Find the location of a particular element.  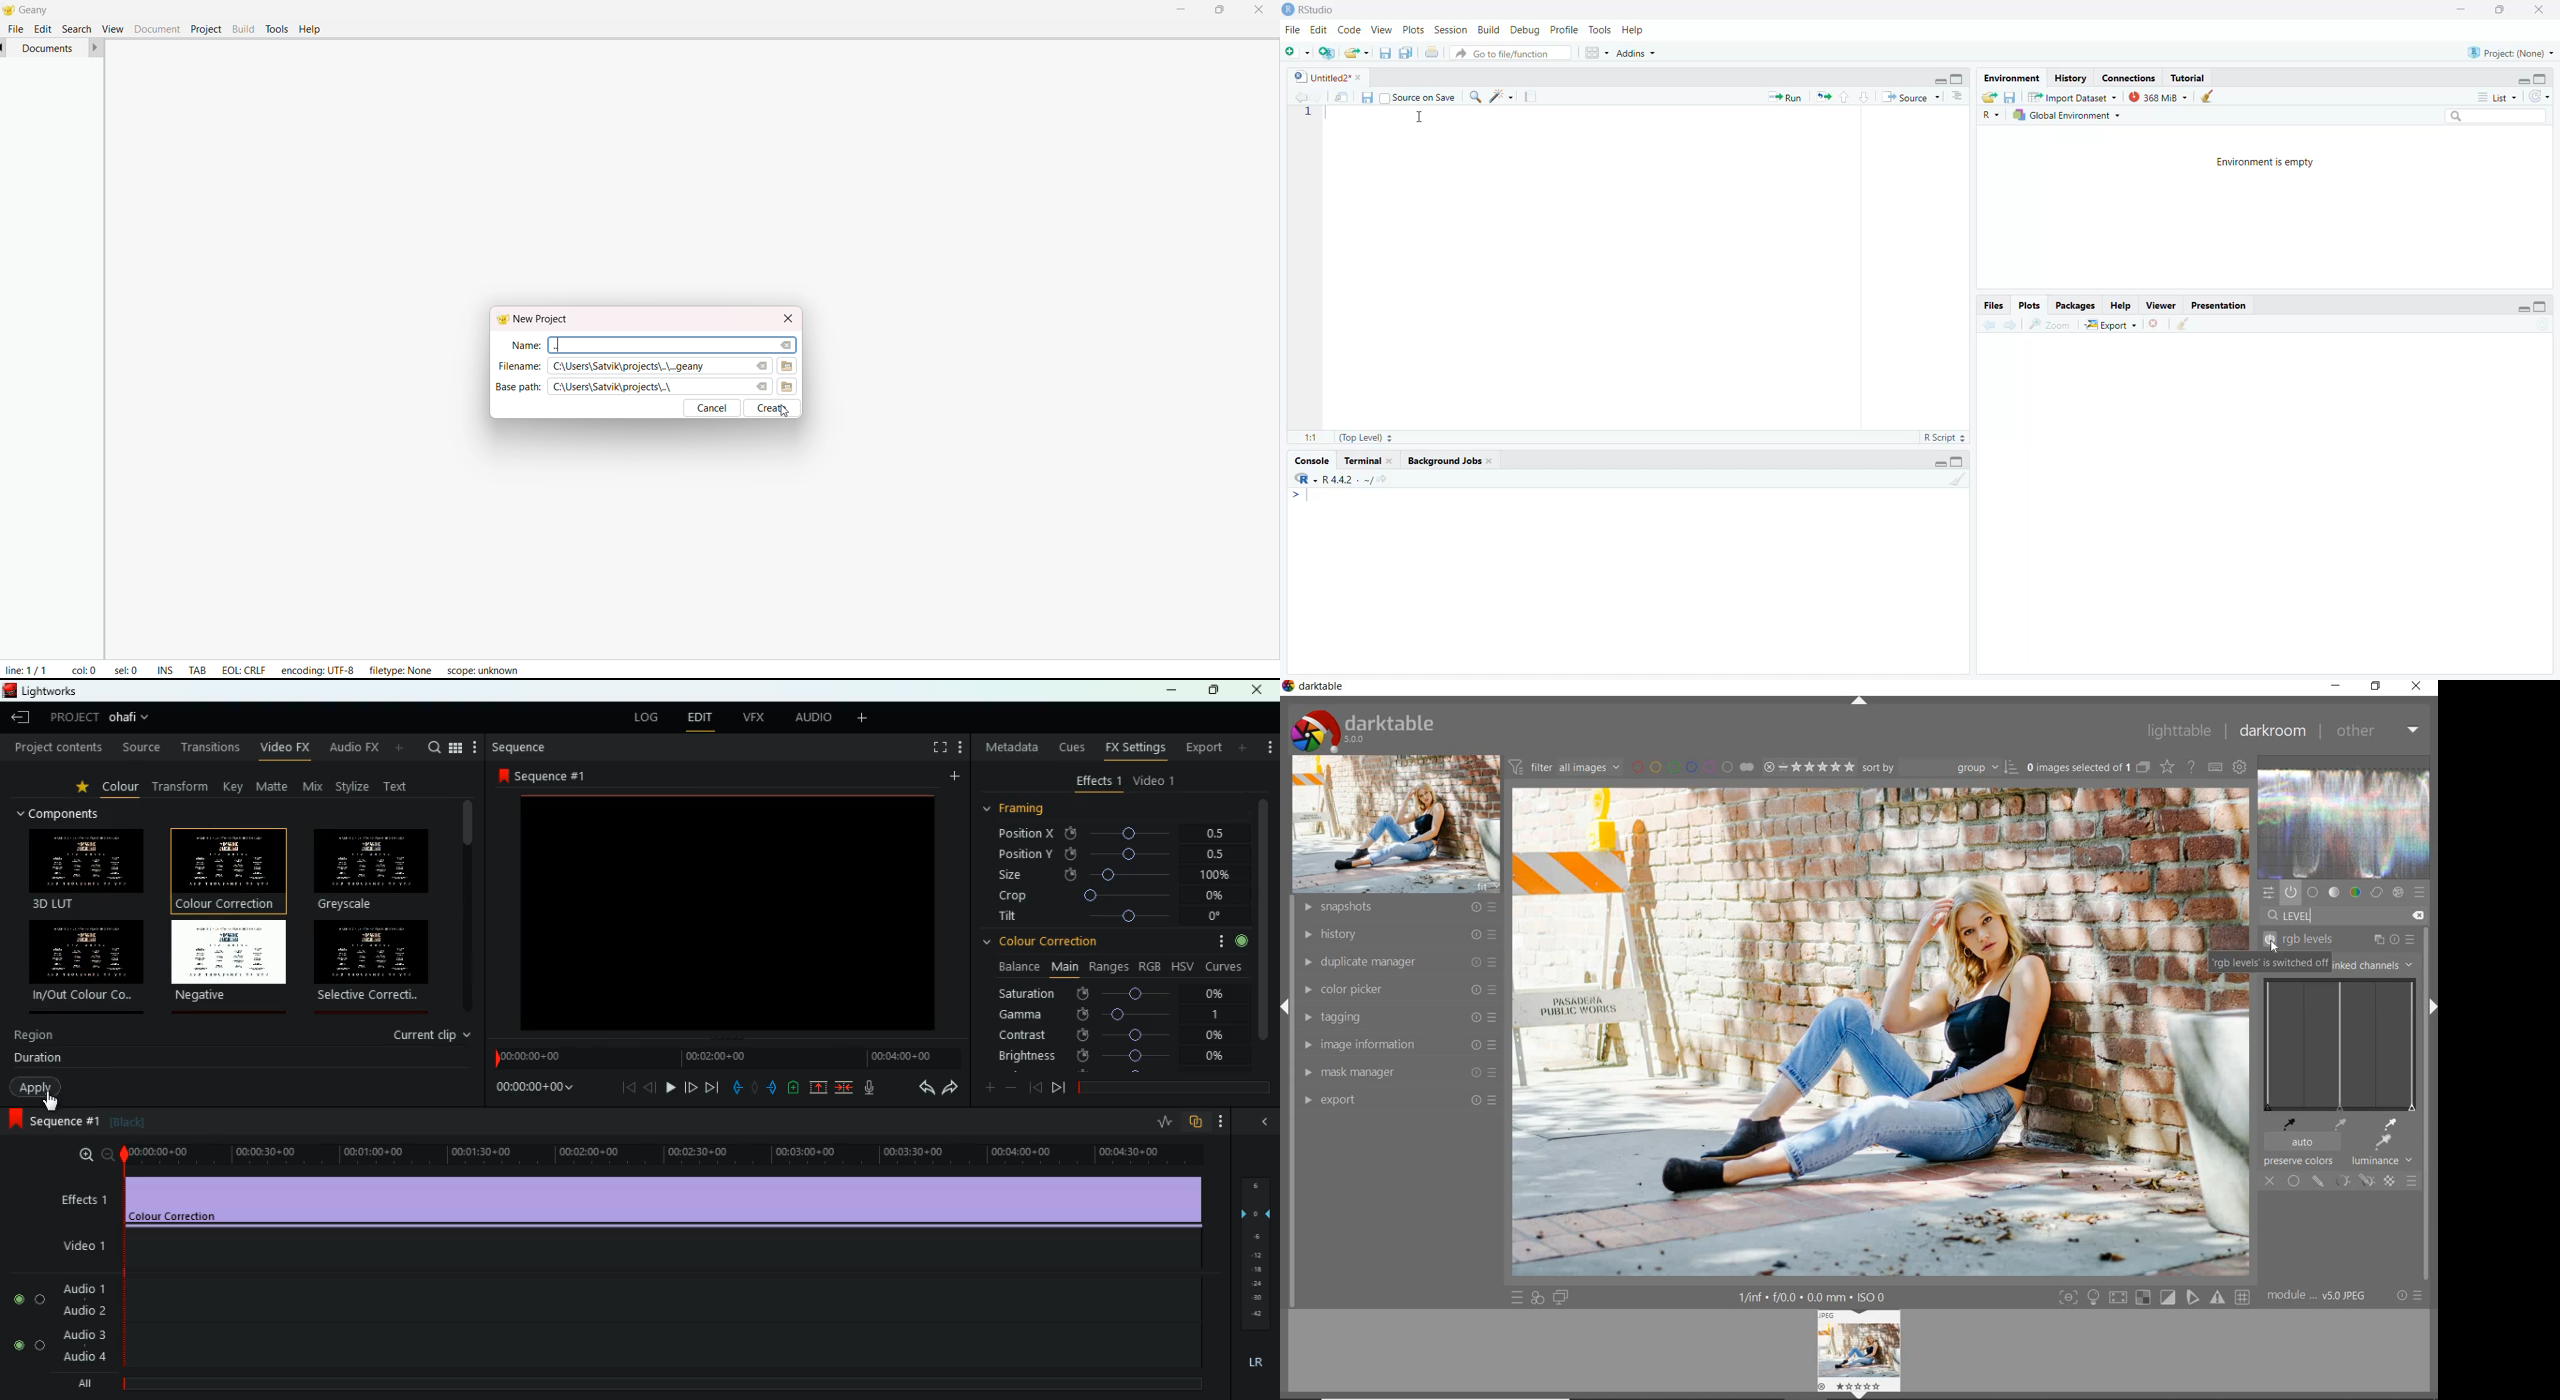

size is located at coordinates (1118, 876).